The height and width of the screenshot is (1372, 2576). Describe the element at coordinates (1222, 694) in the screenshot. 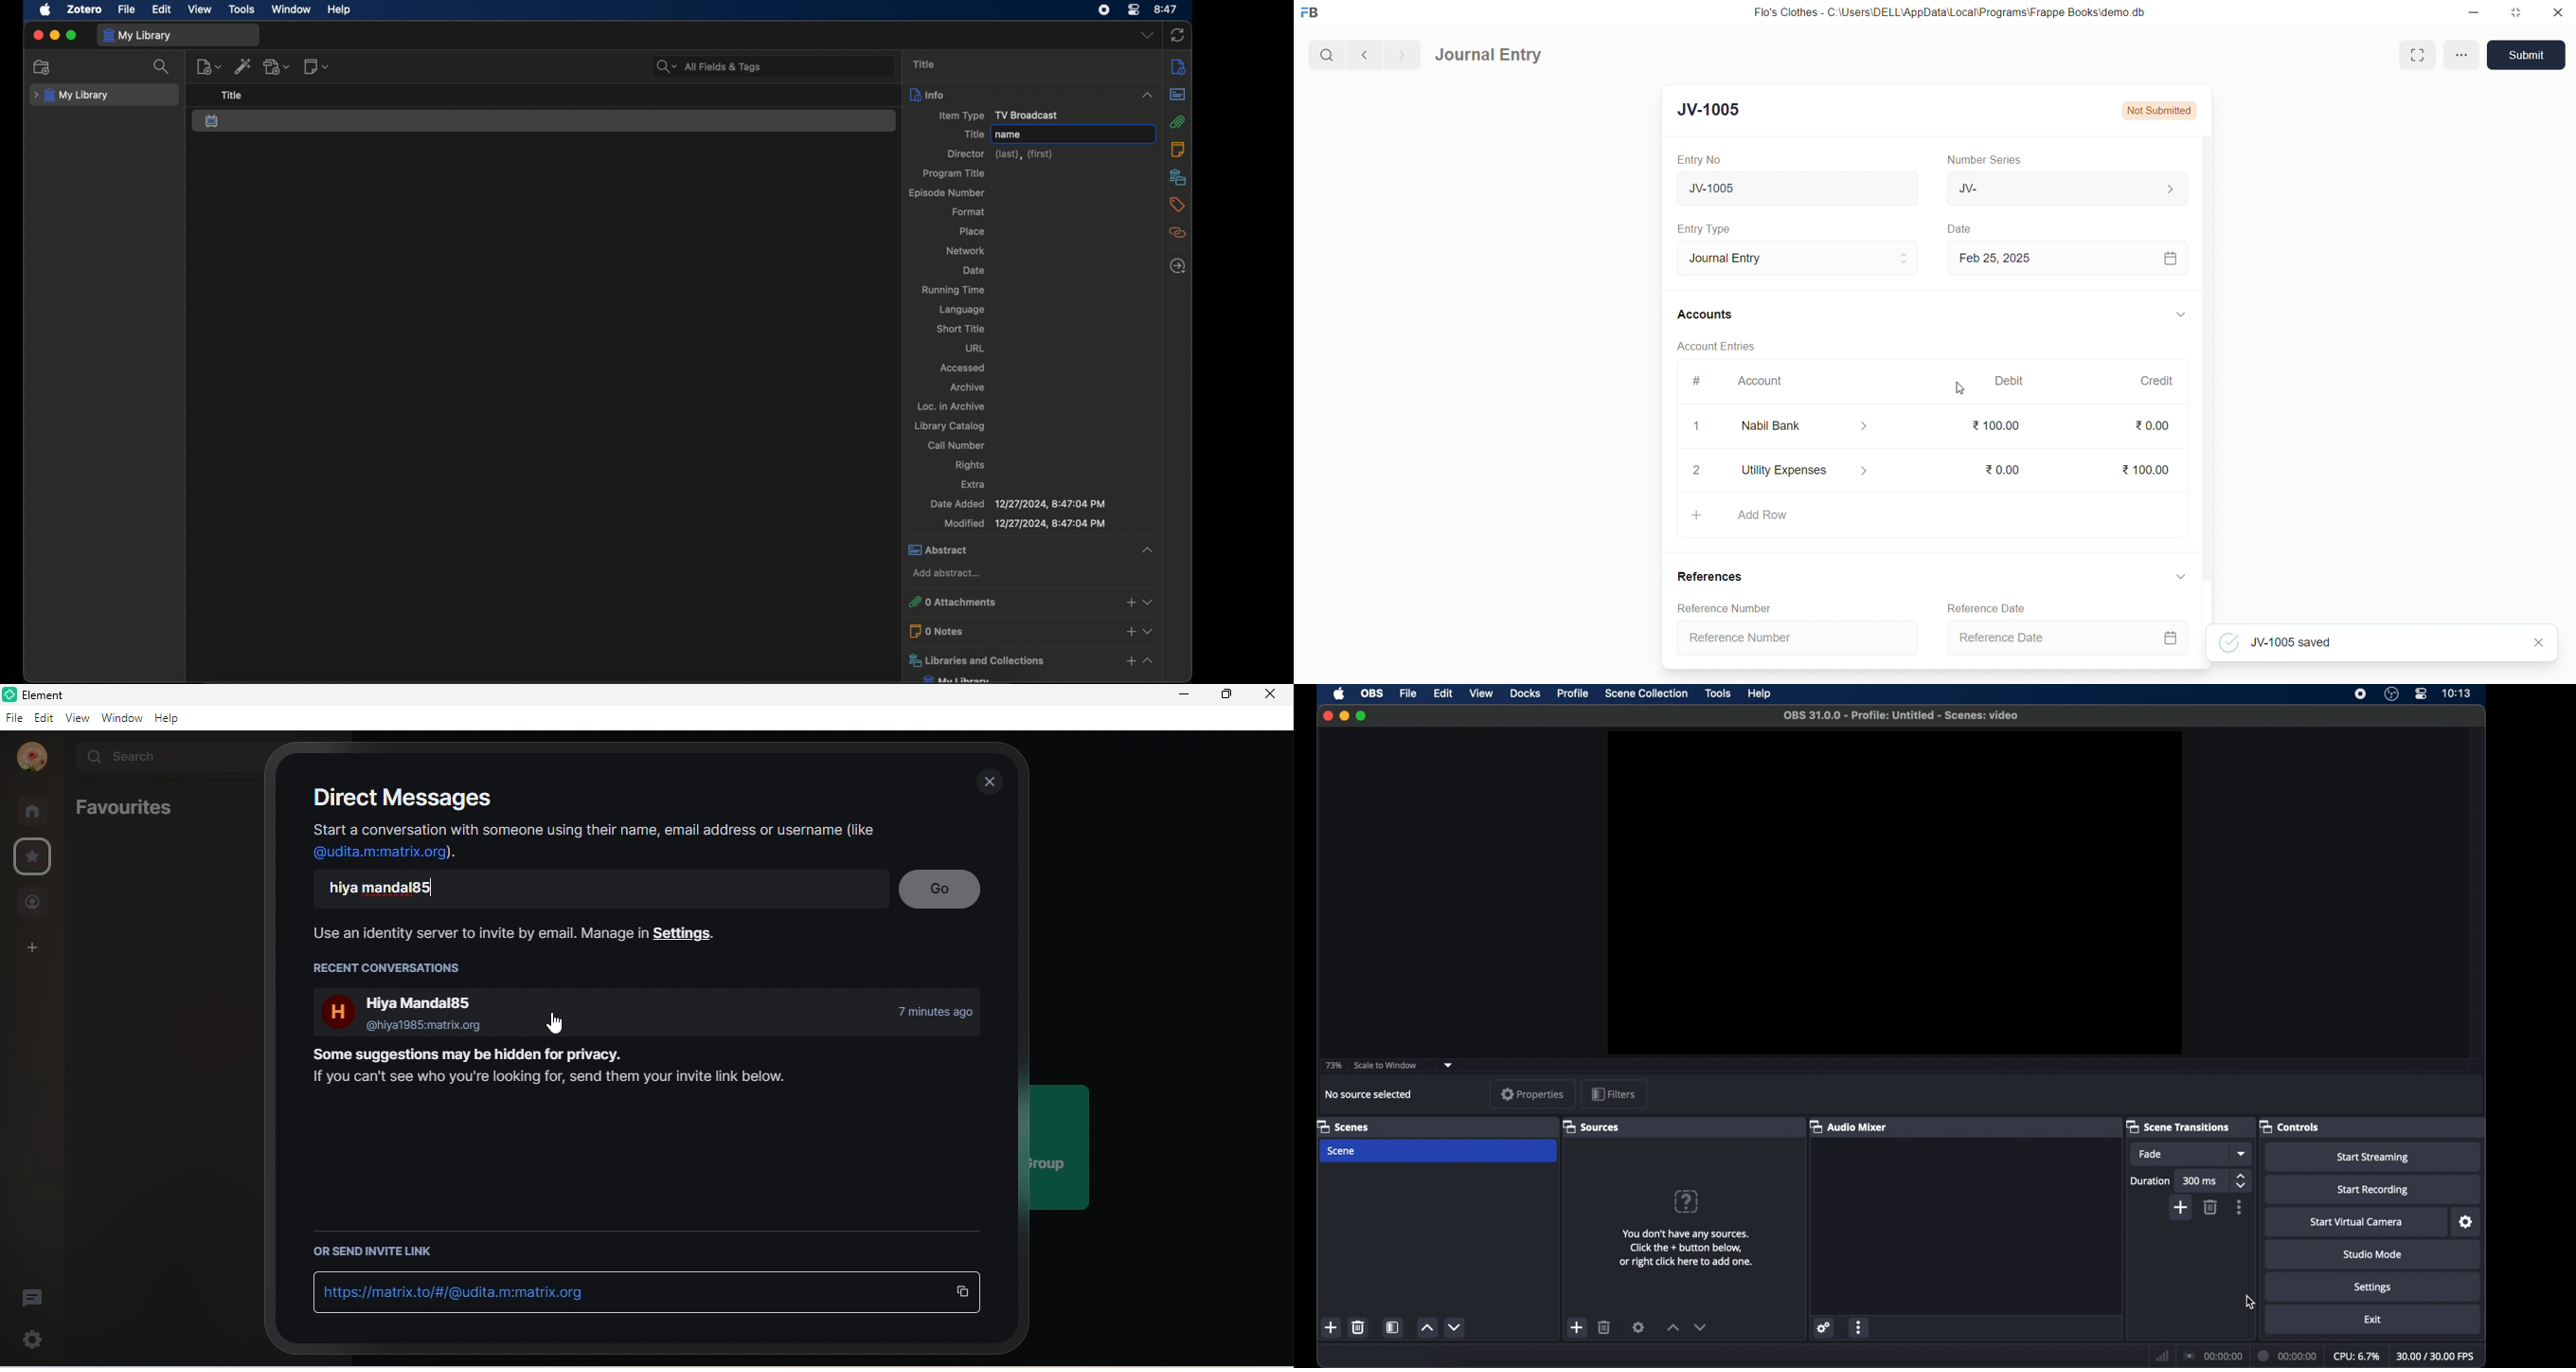

I see `maximize` at that location.